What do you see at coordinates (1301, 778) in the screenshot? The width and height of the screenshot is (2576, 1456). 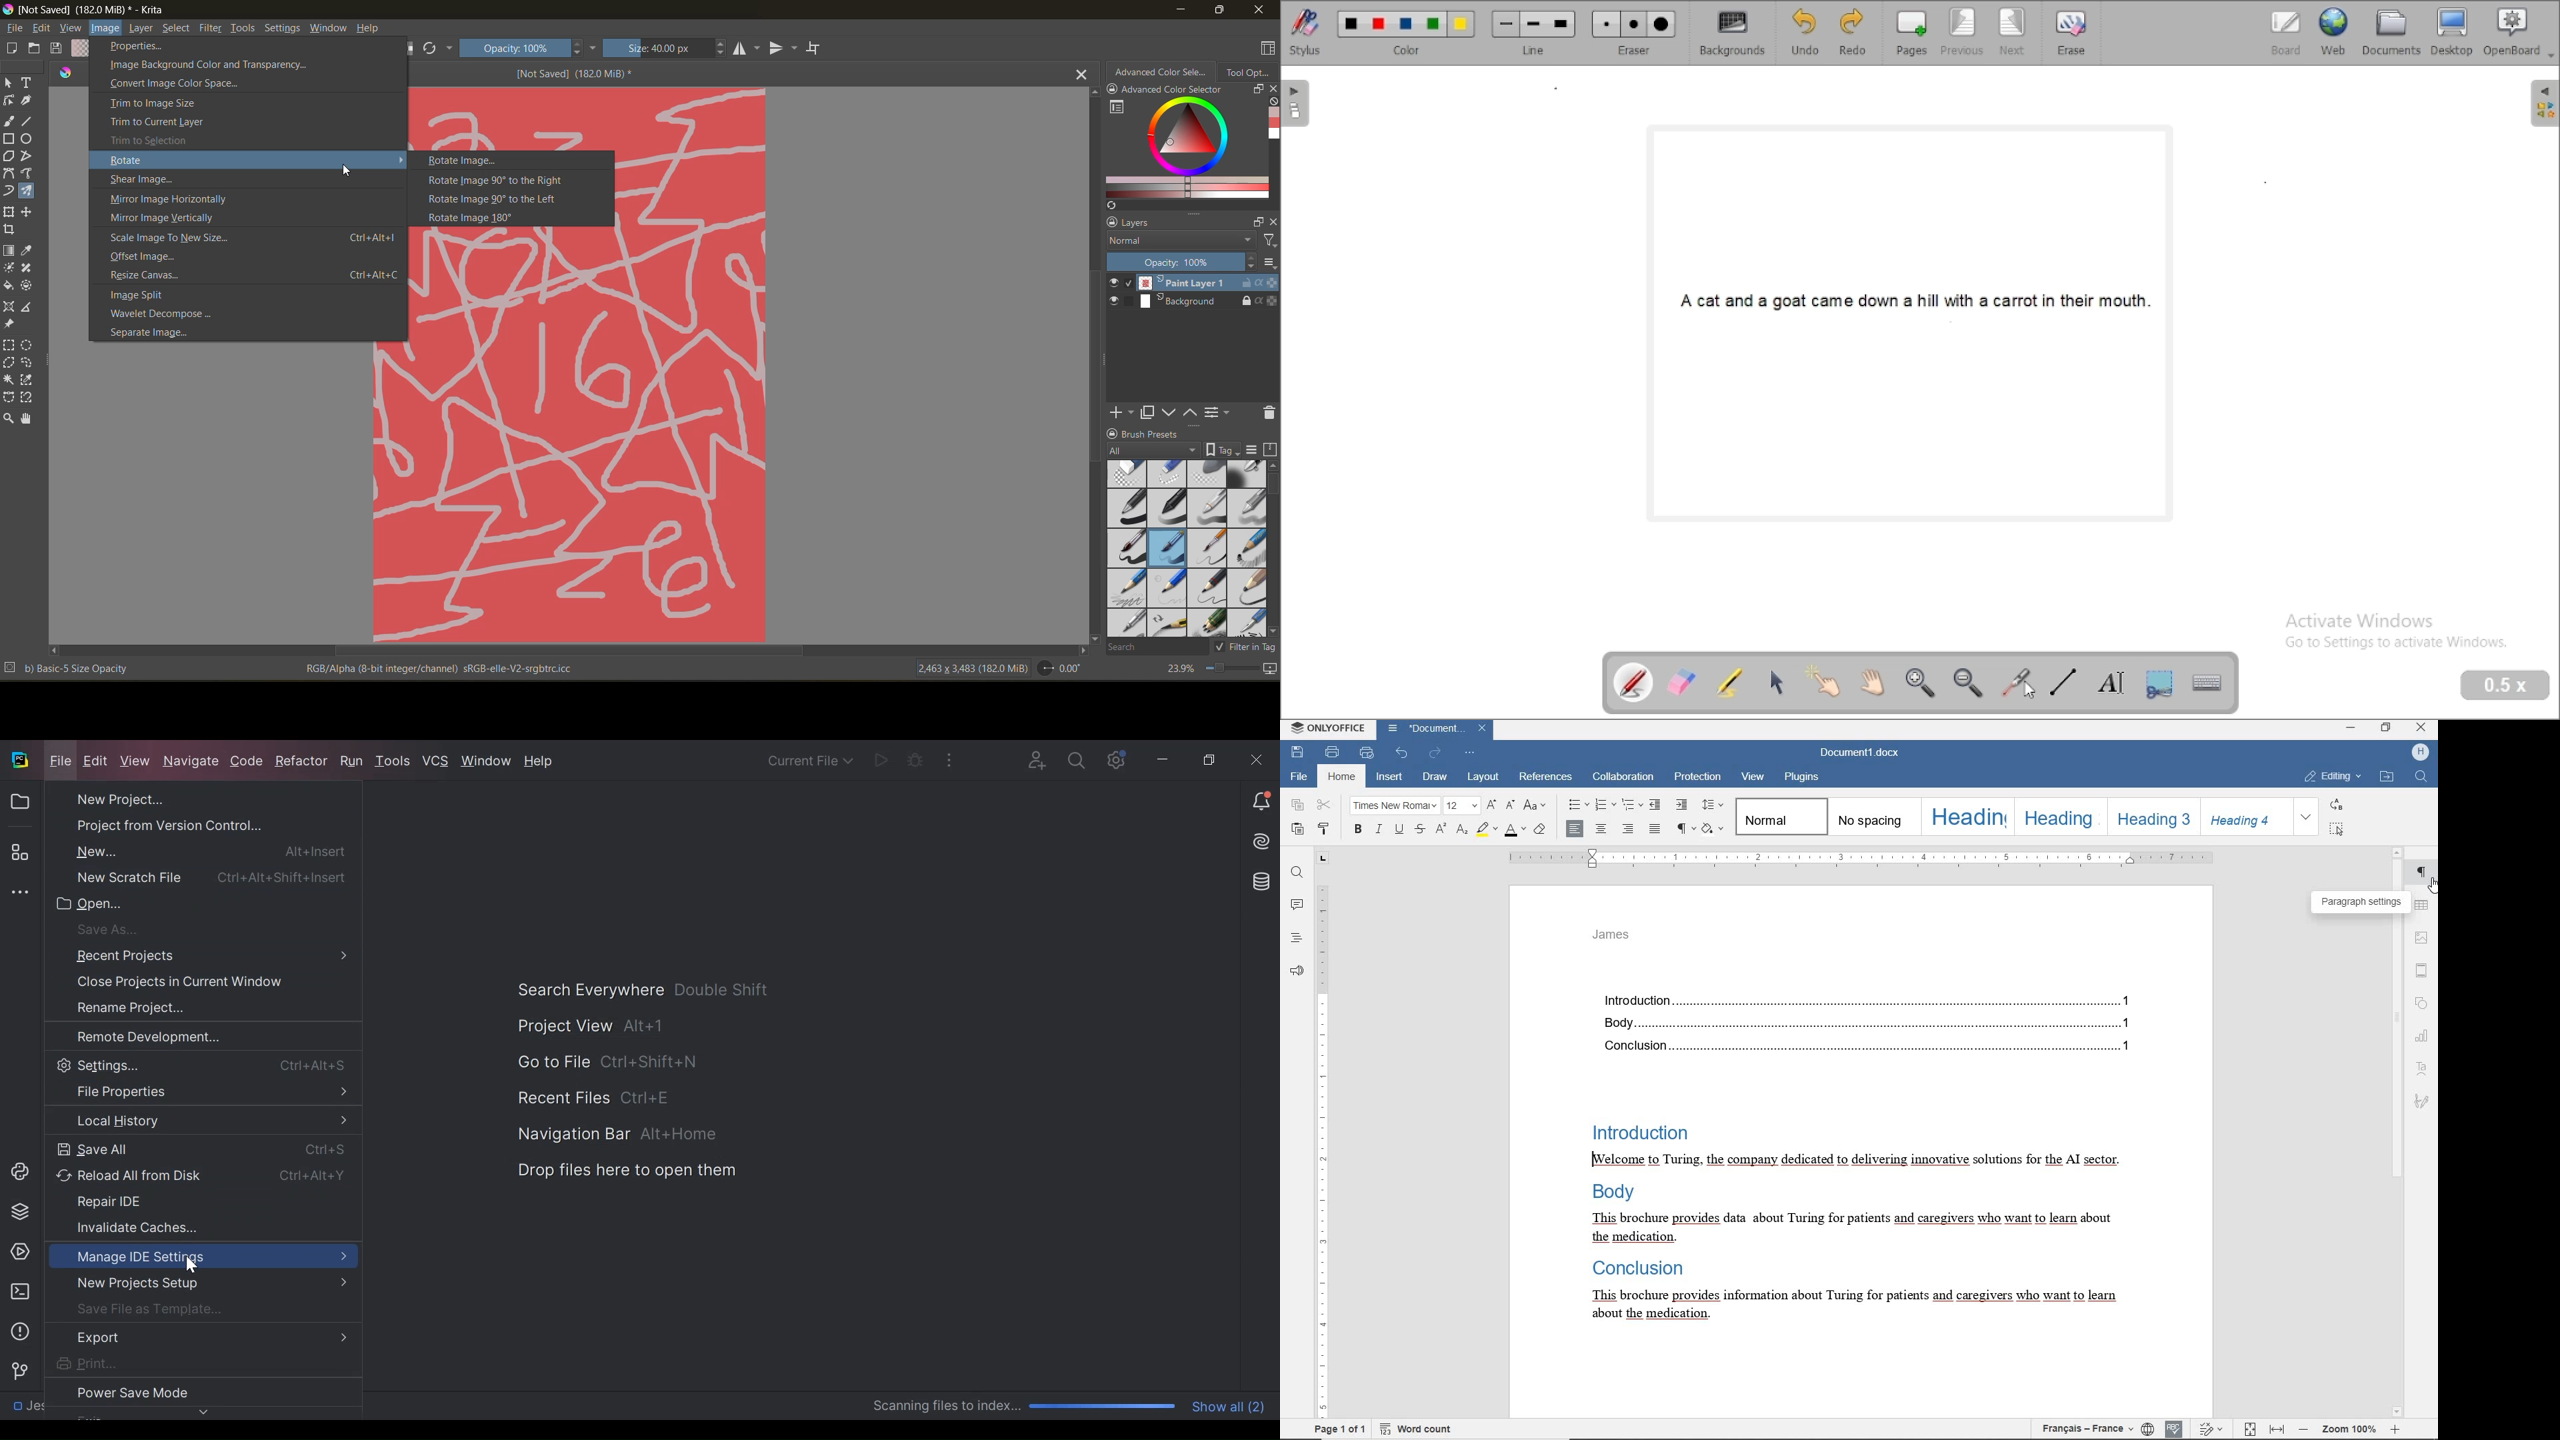 I see `file` at bounding box center [1301, 778].